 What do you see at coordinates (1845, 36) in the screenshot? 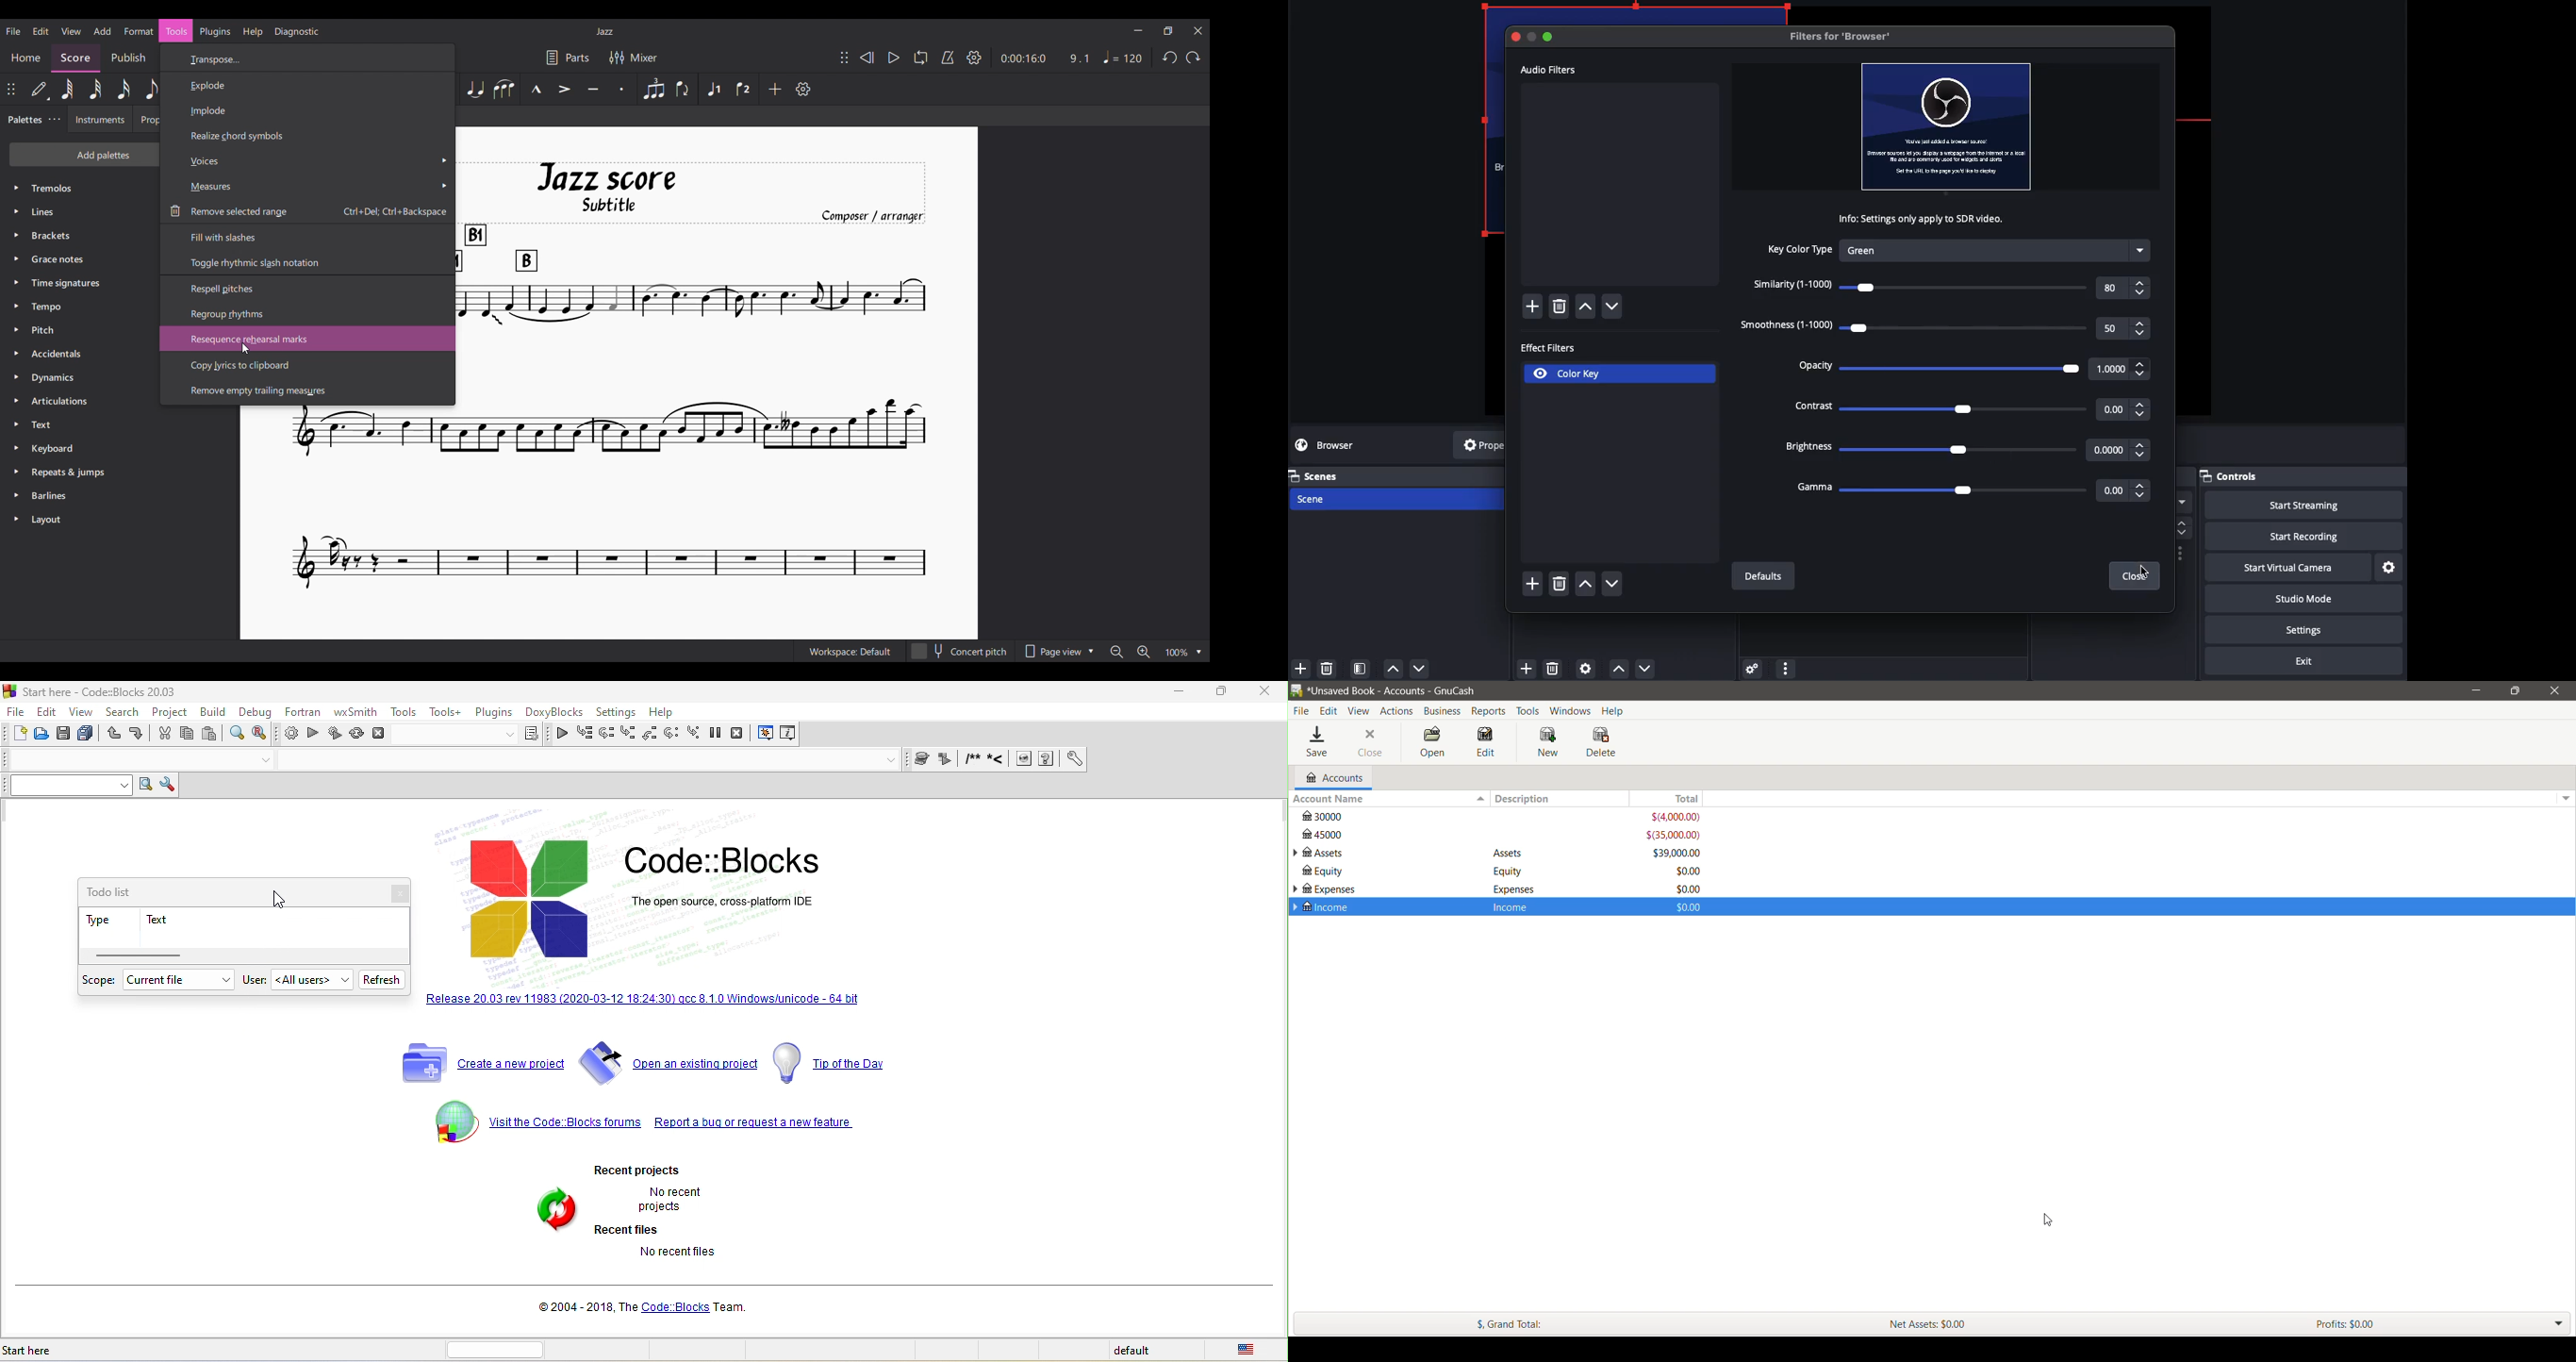
I see `Filters for browser` at bounding box center [1845, 36].